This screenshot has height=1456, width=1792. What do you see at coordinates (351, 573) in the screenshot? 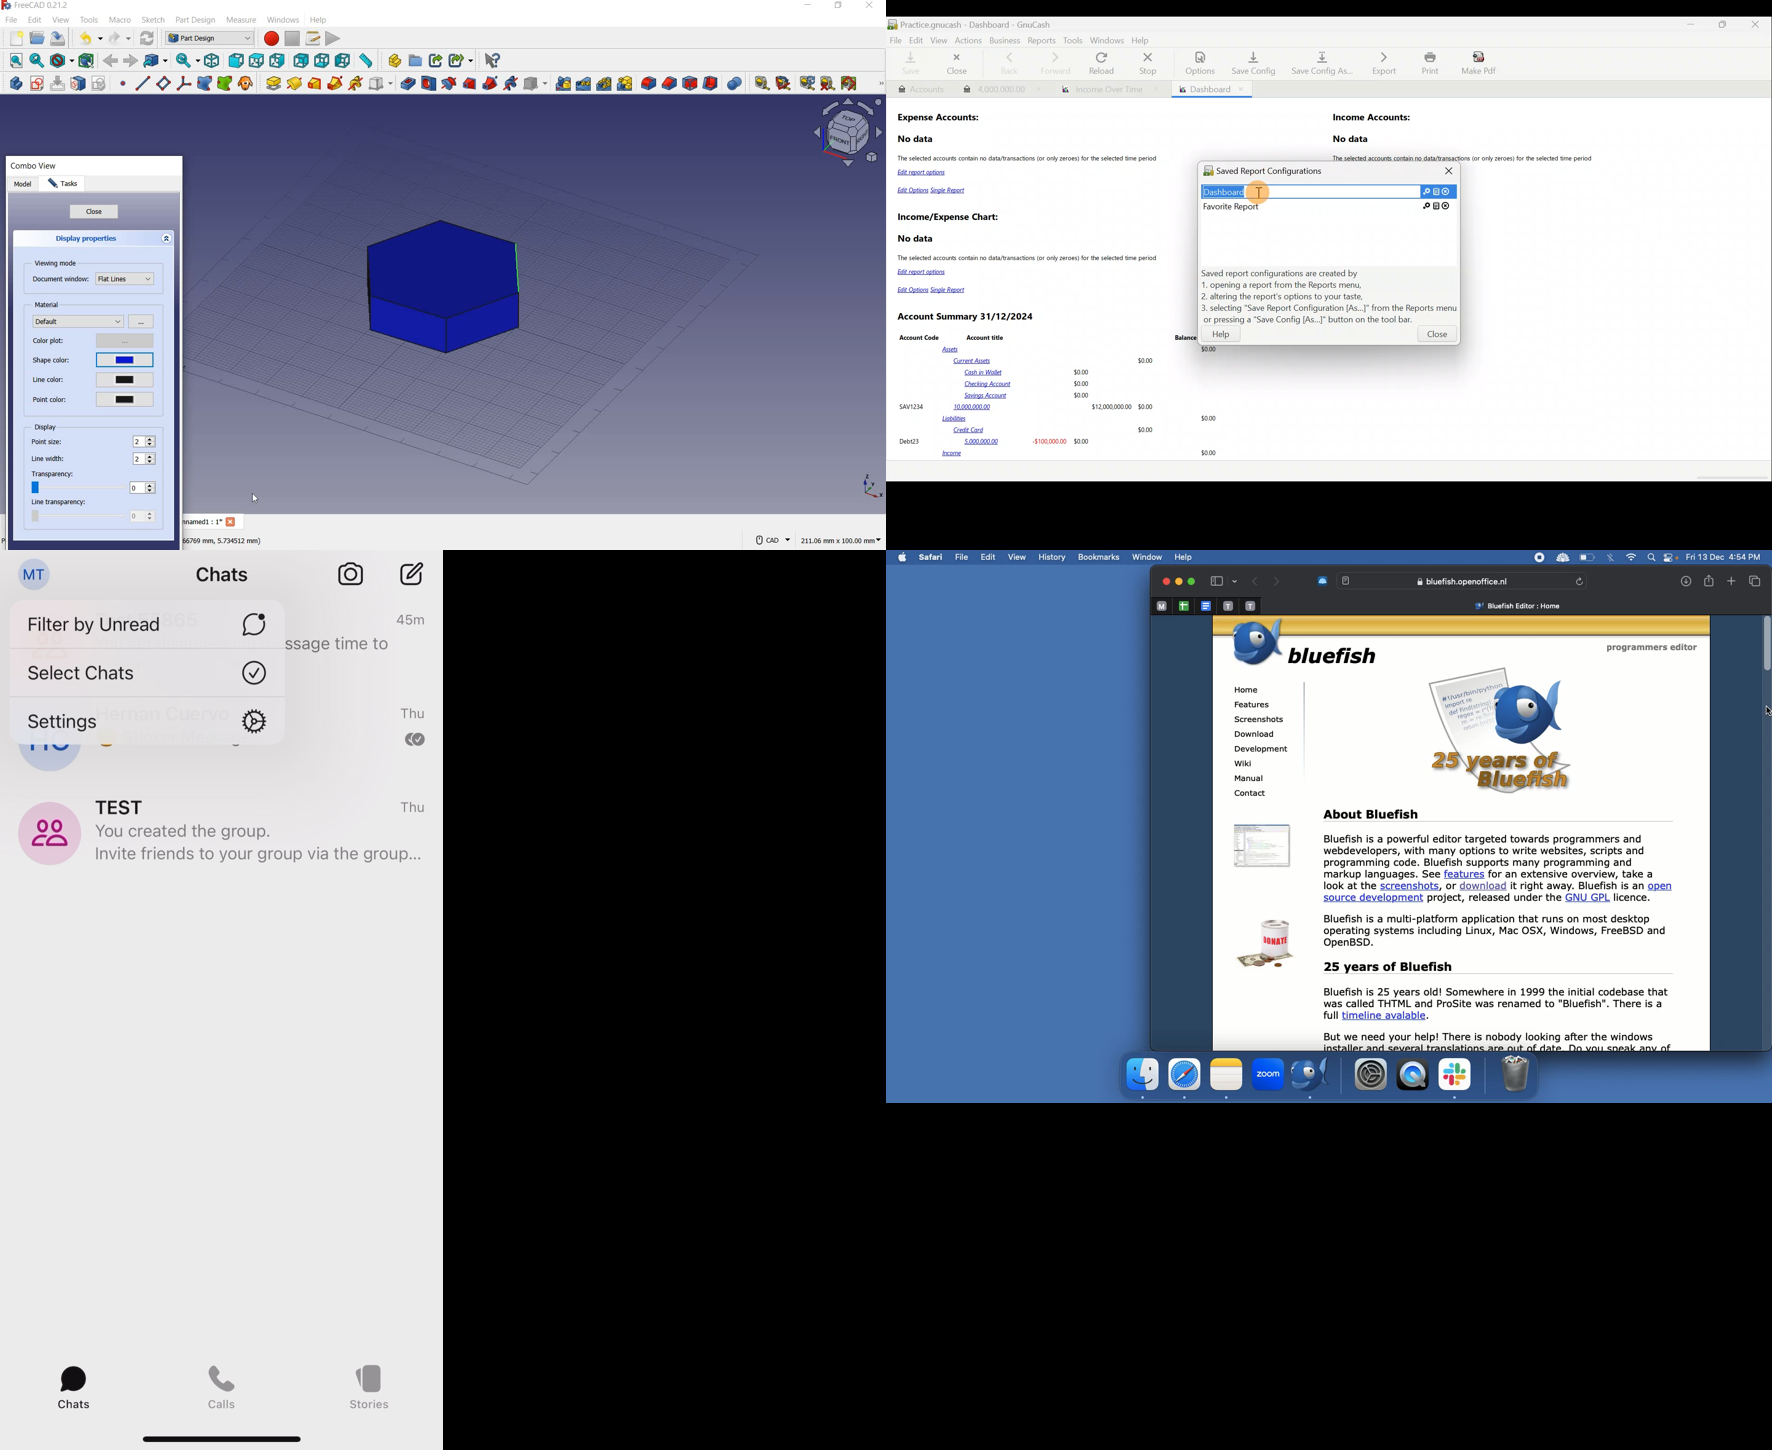
I see `camera` at bounding box center [351, 573].